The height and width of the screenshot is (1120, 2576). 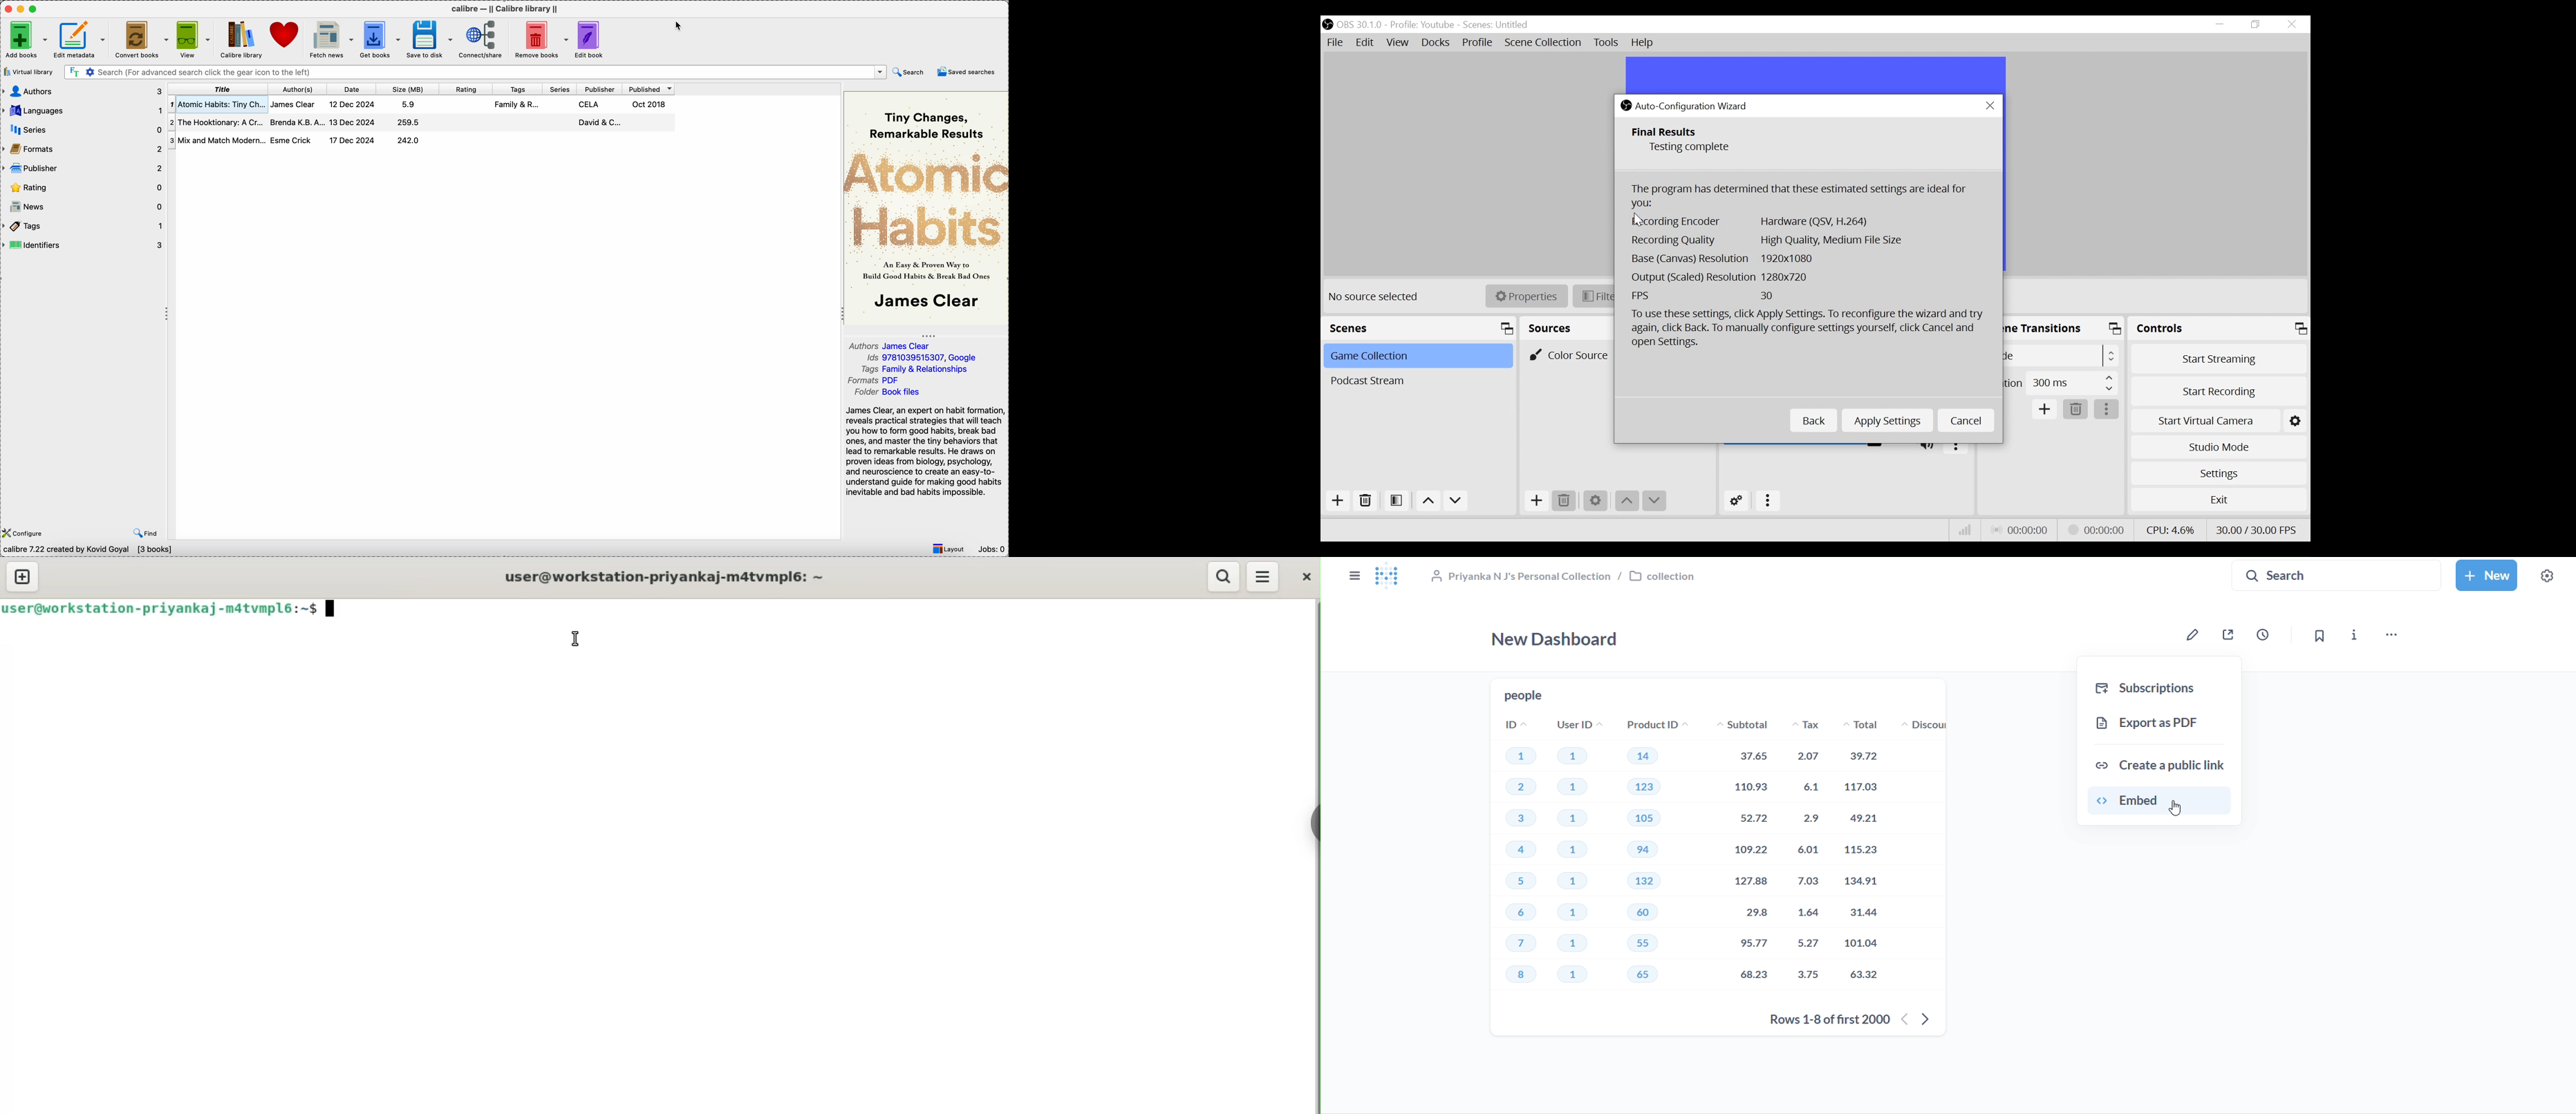 What do you see at coordinates (2077, 409) in the screenshot?
I see `Delete ` at bounding box center [2077, 409].